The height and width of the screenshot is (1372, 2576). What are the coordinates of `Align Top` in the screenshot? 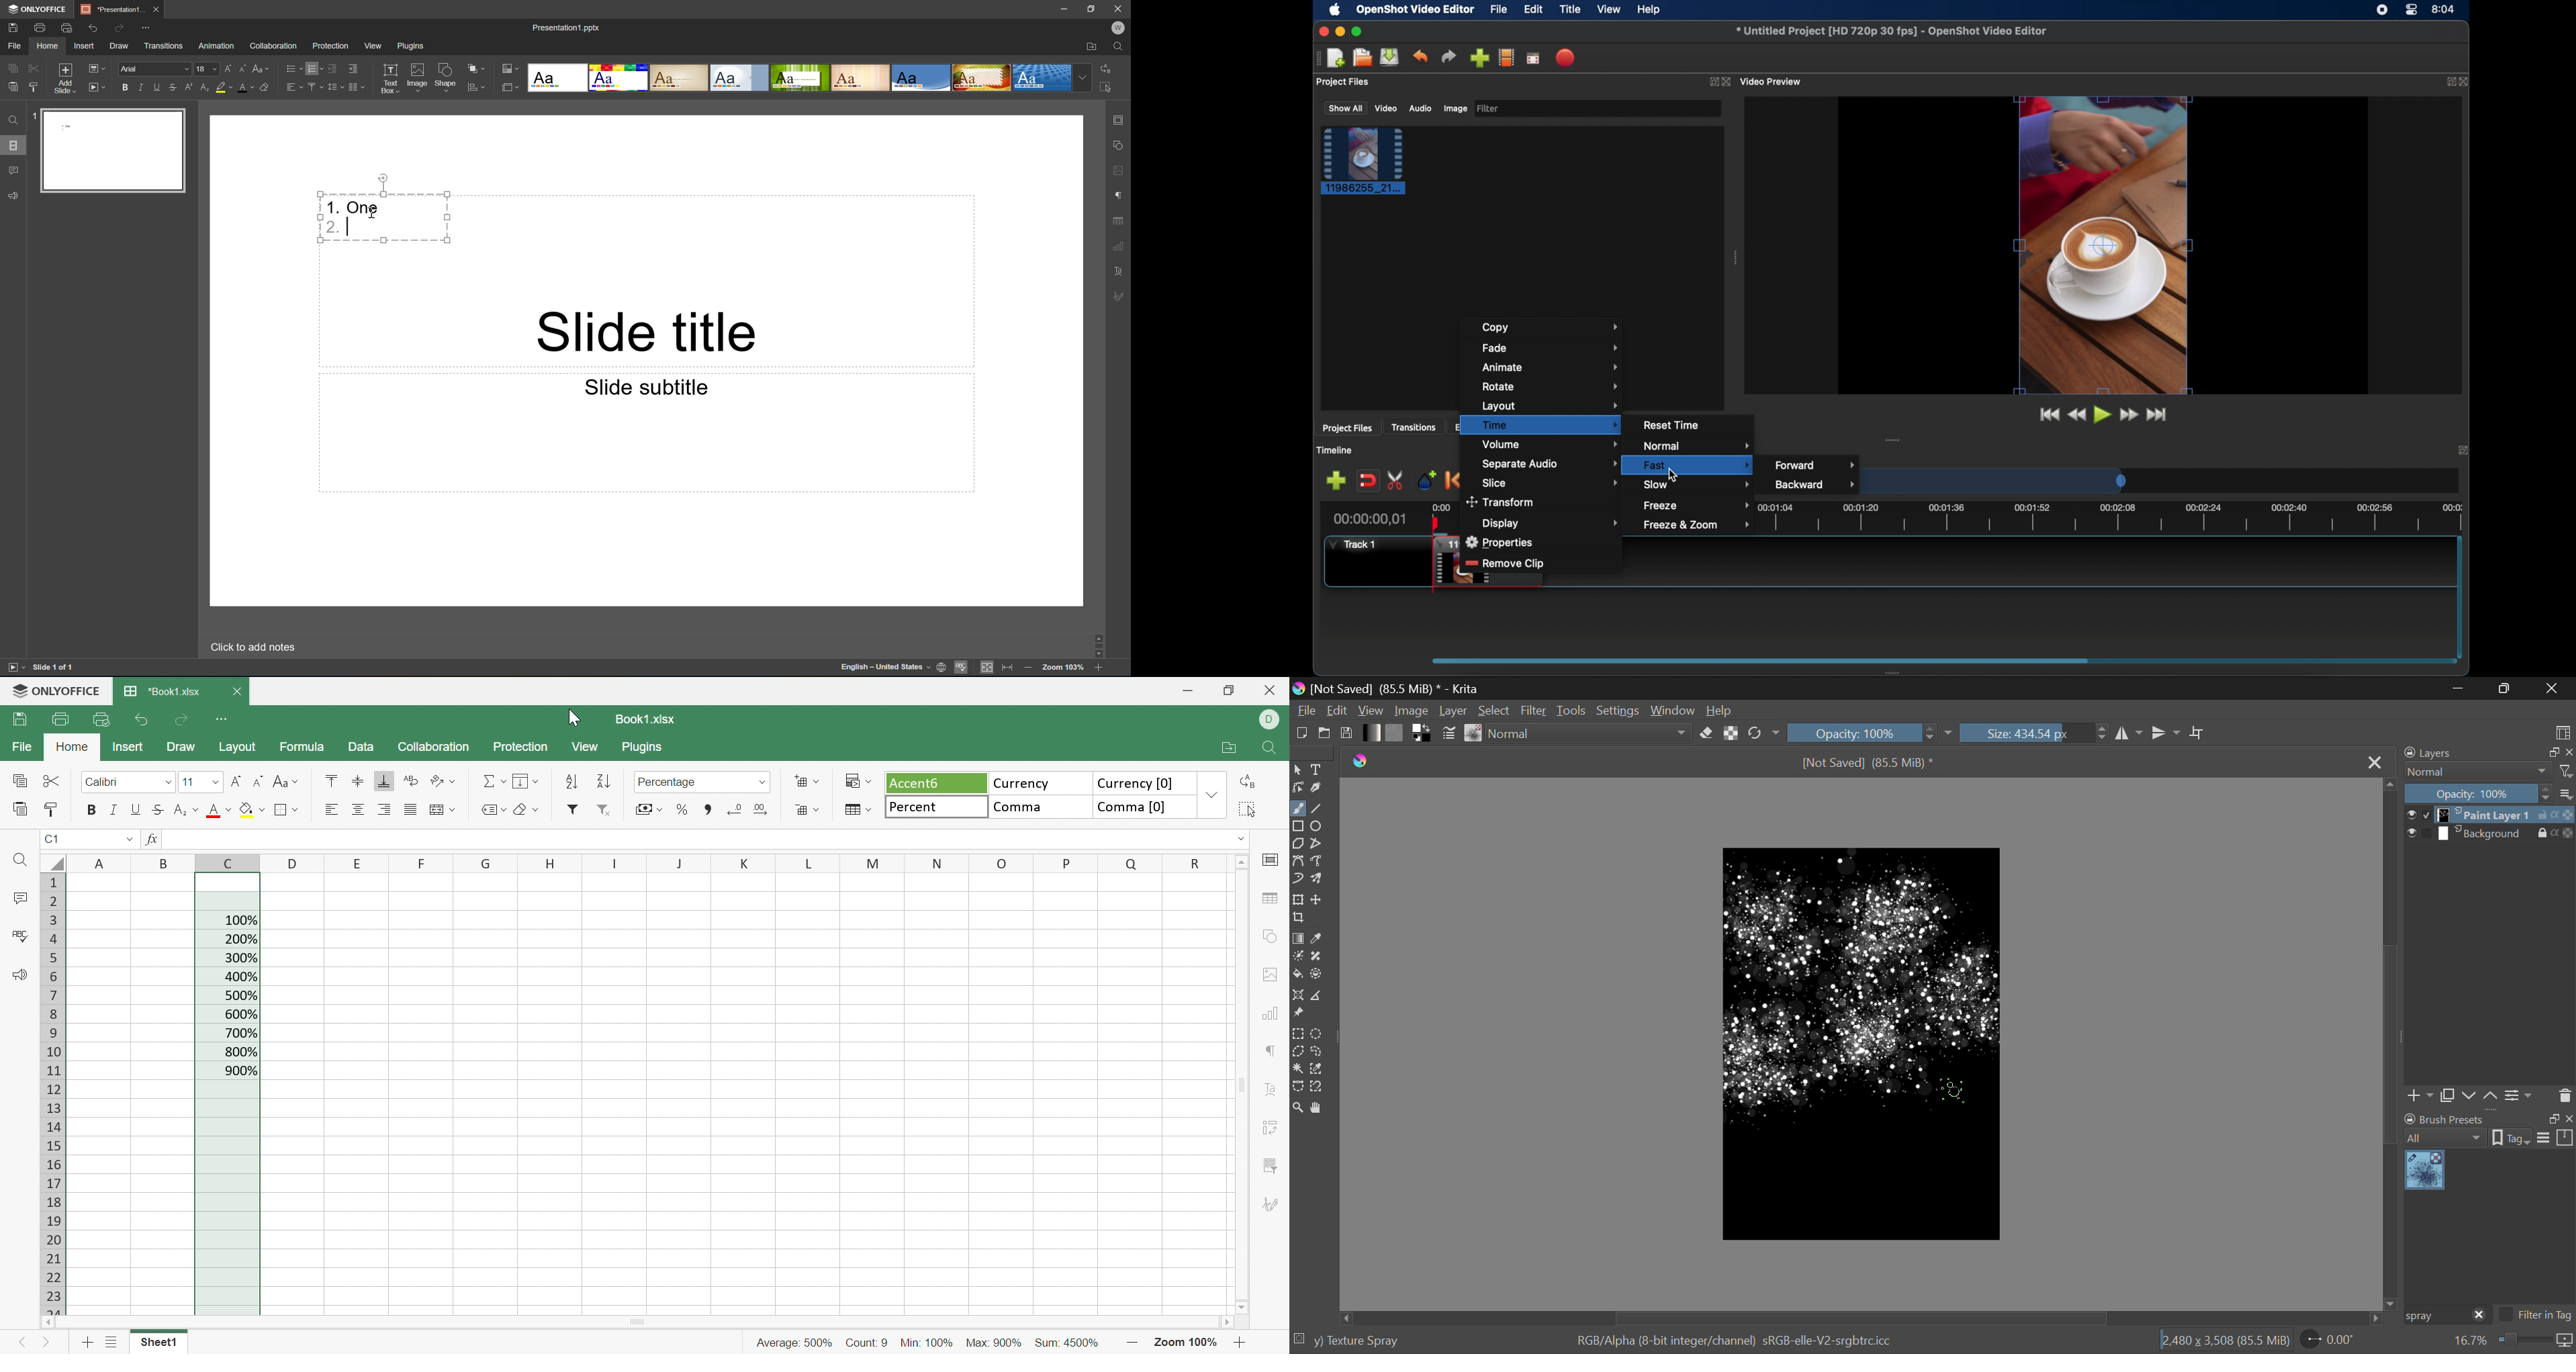 It's located at (332, 780).